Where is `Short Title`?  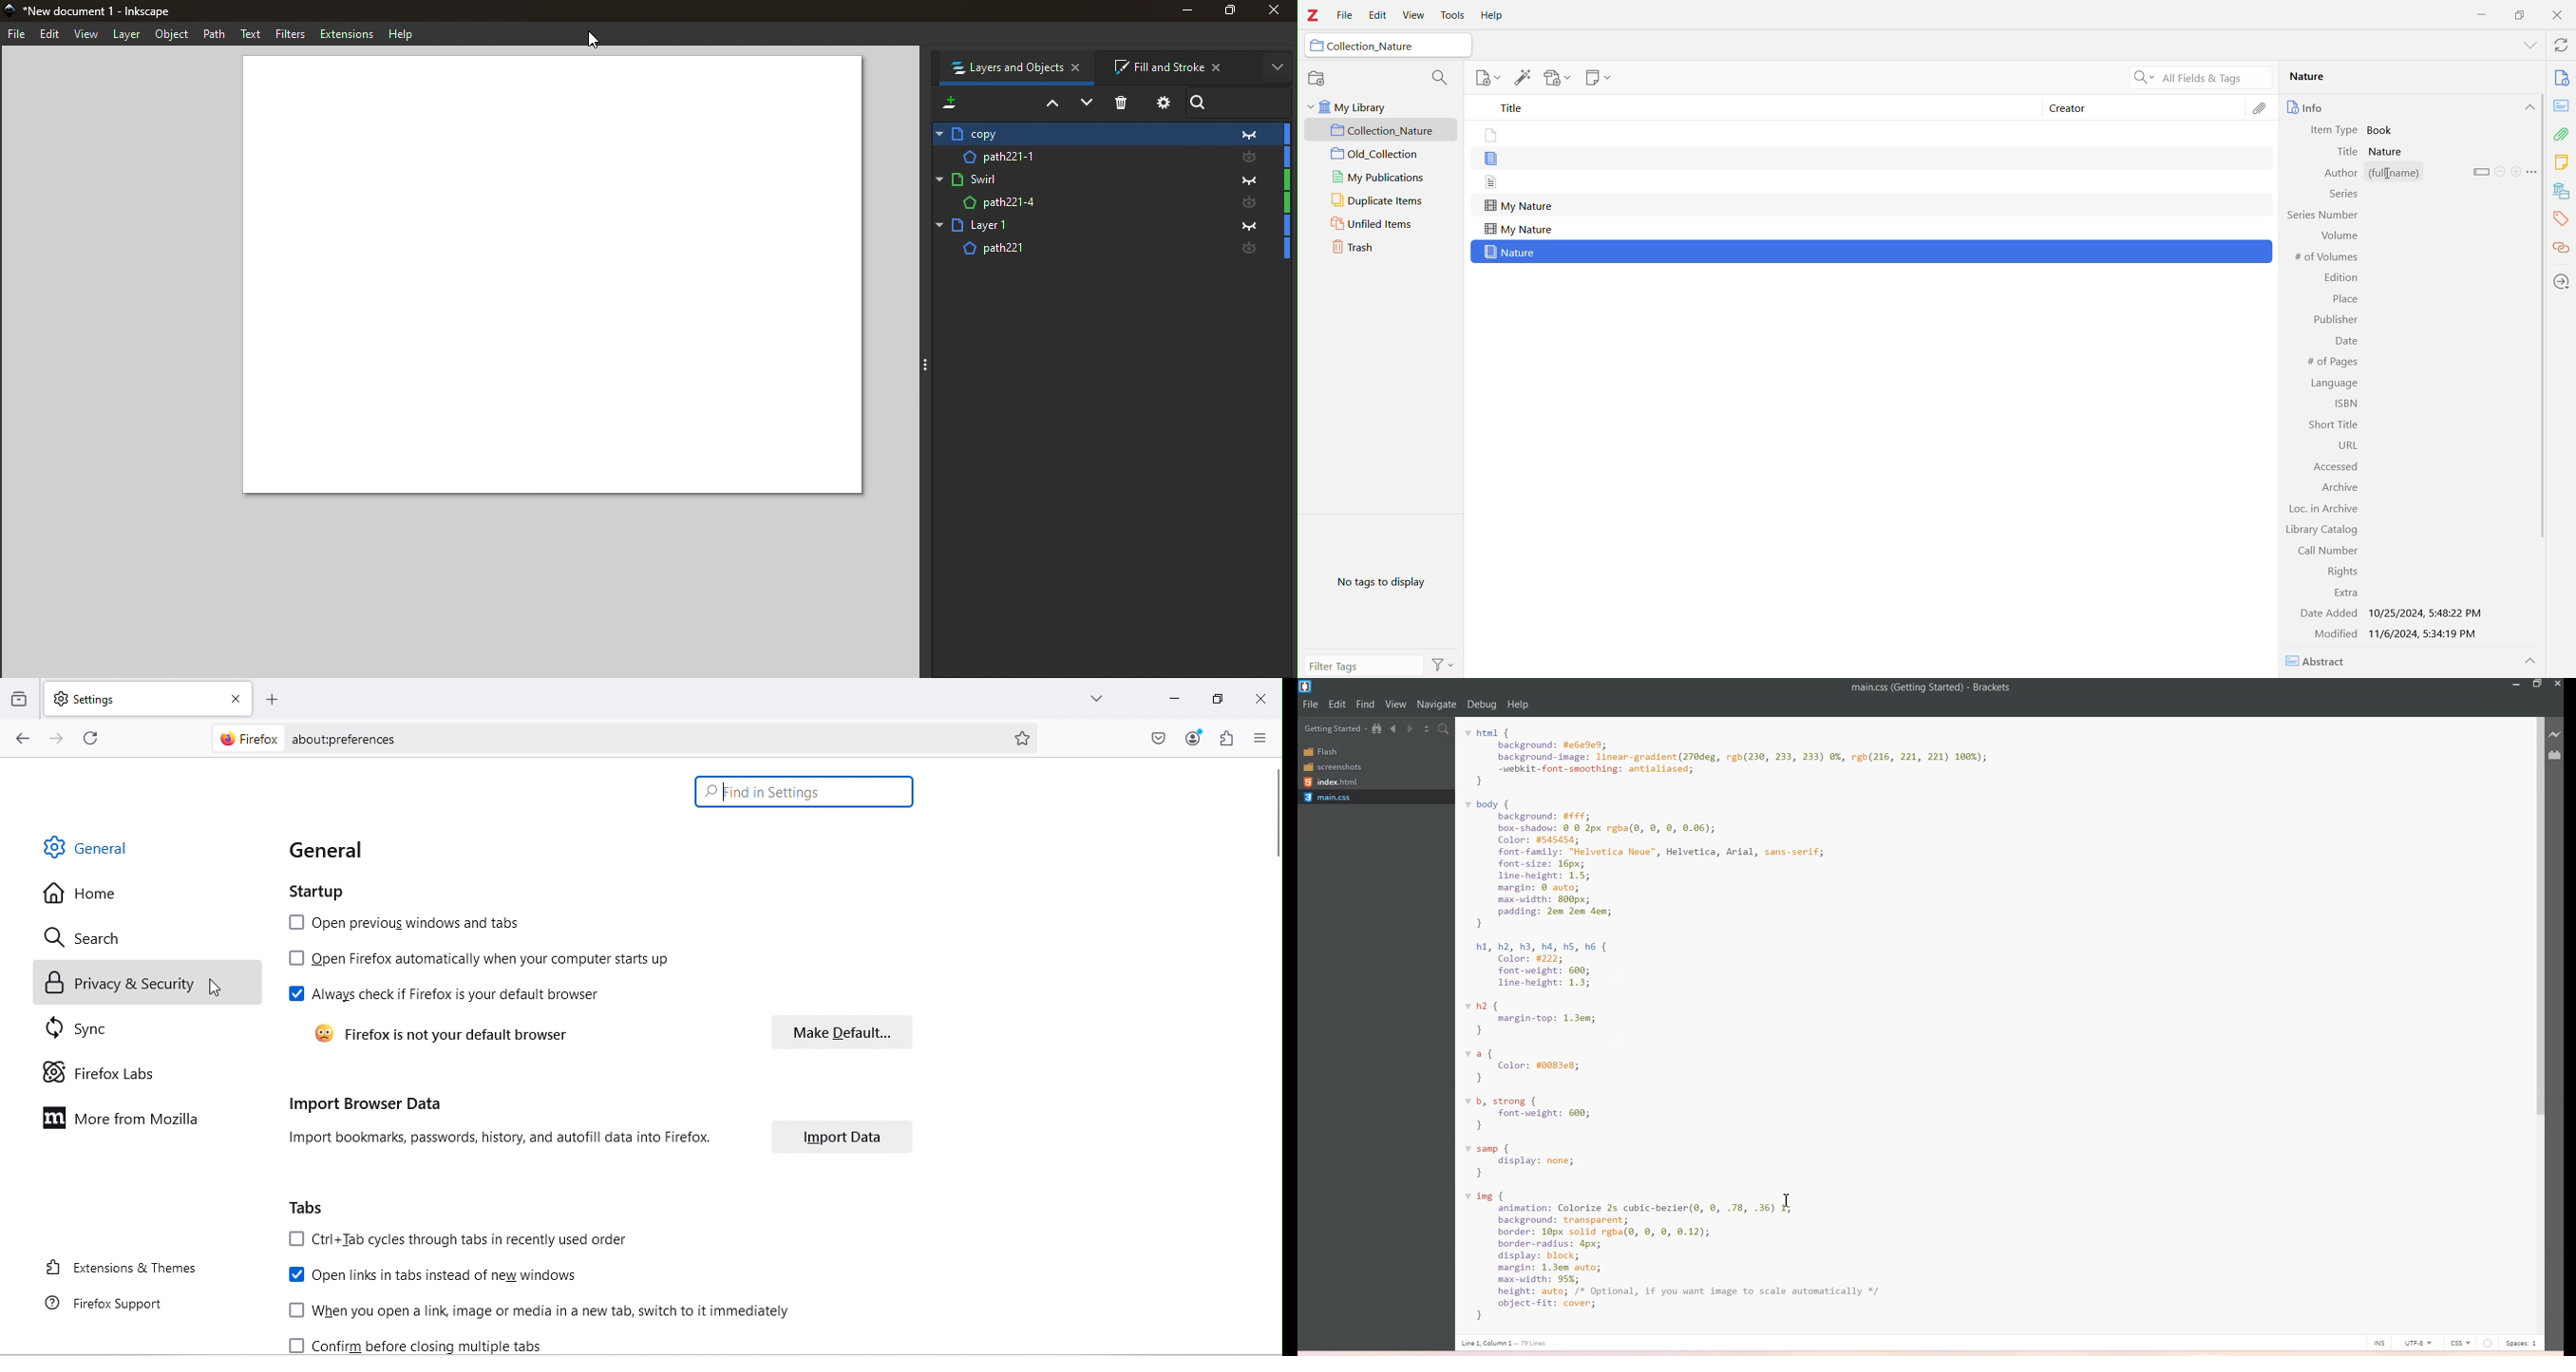
Short Title is located at coordinates (2330, 425).